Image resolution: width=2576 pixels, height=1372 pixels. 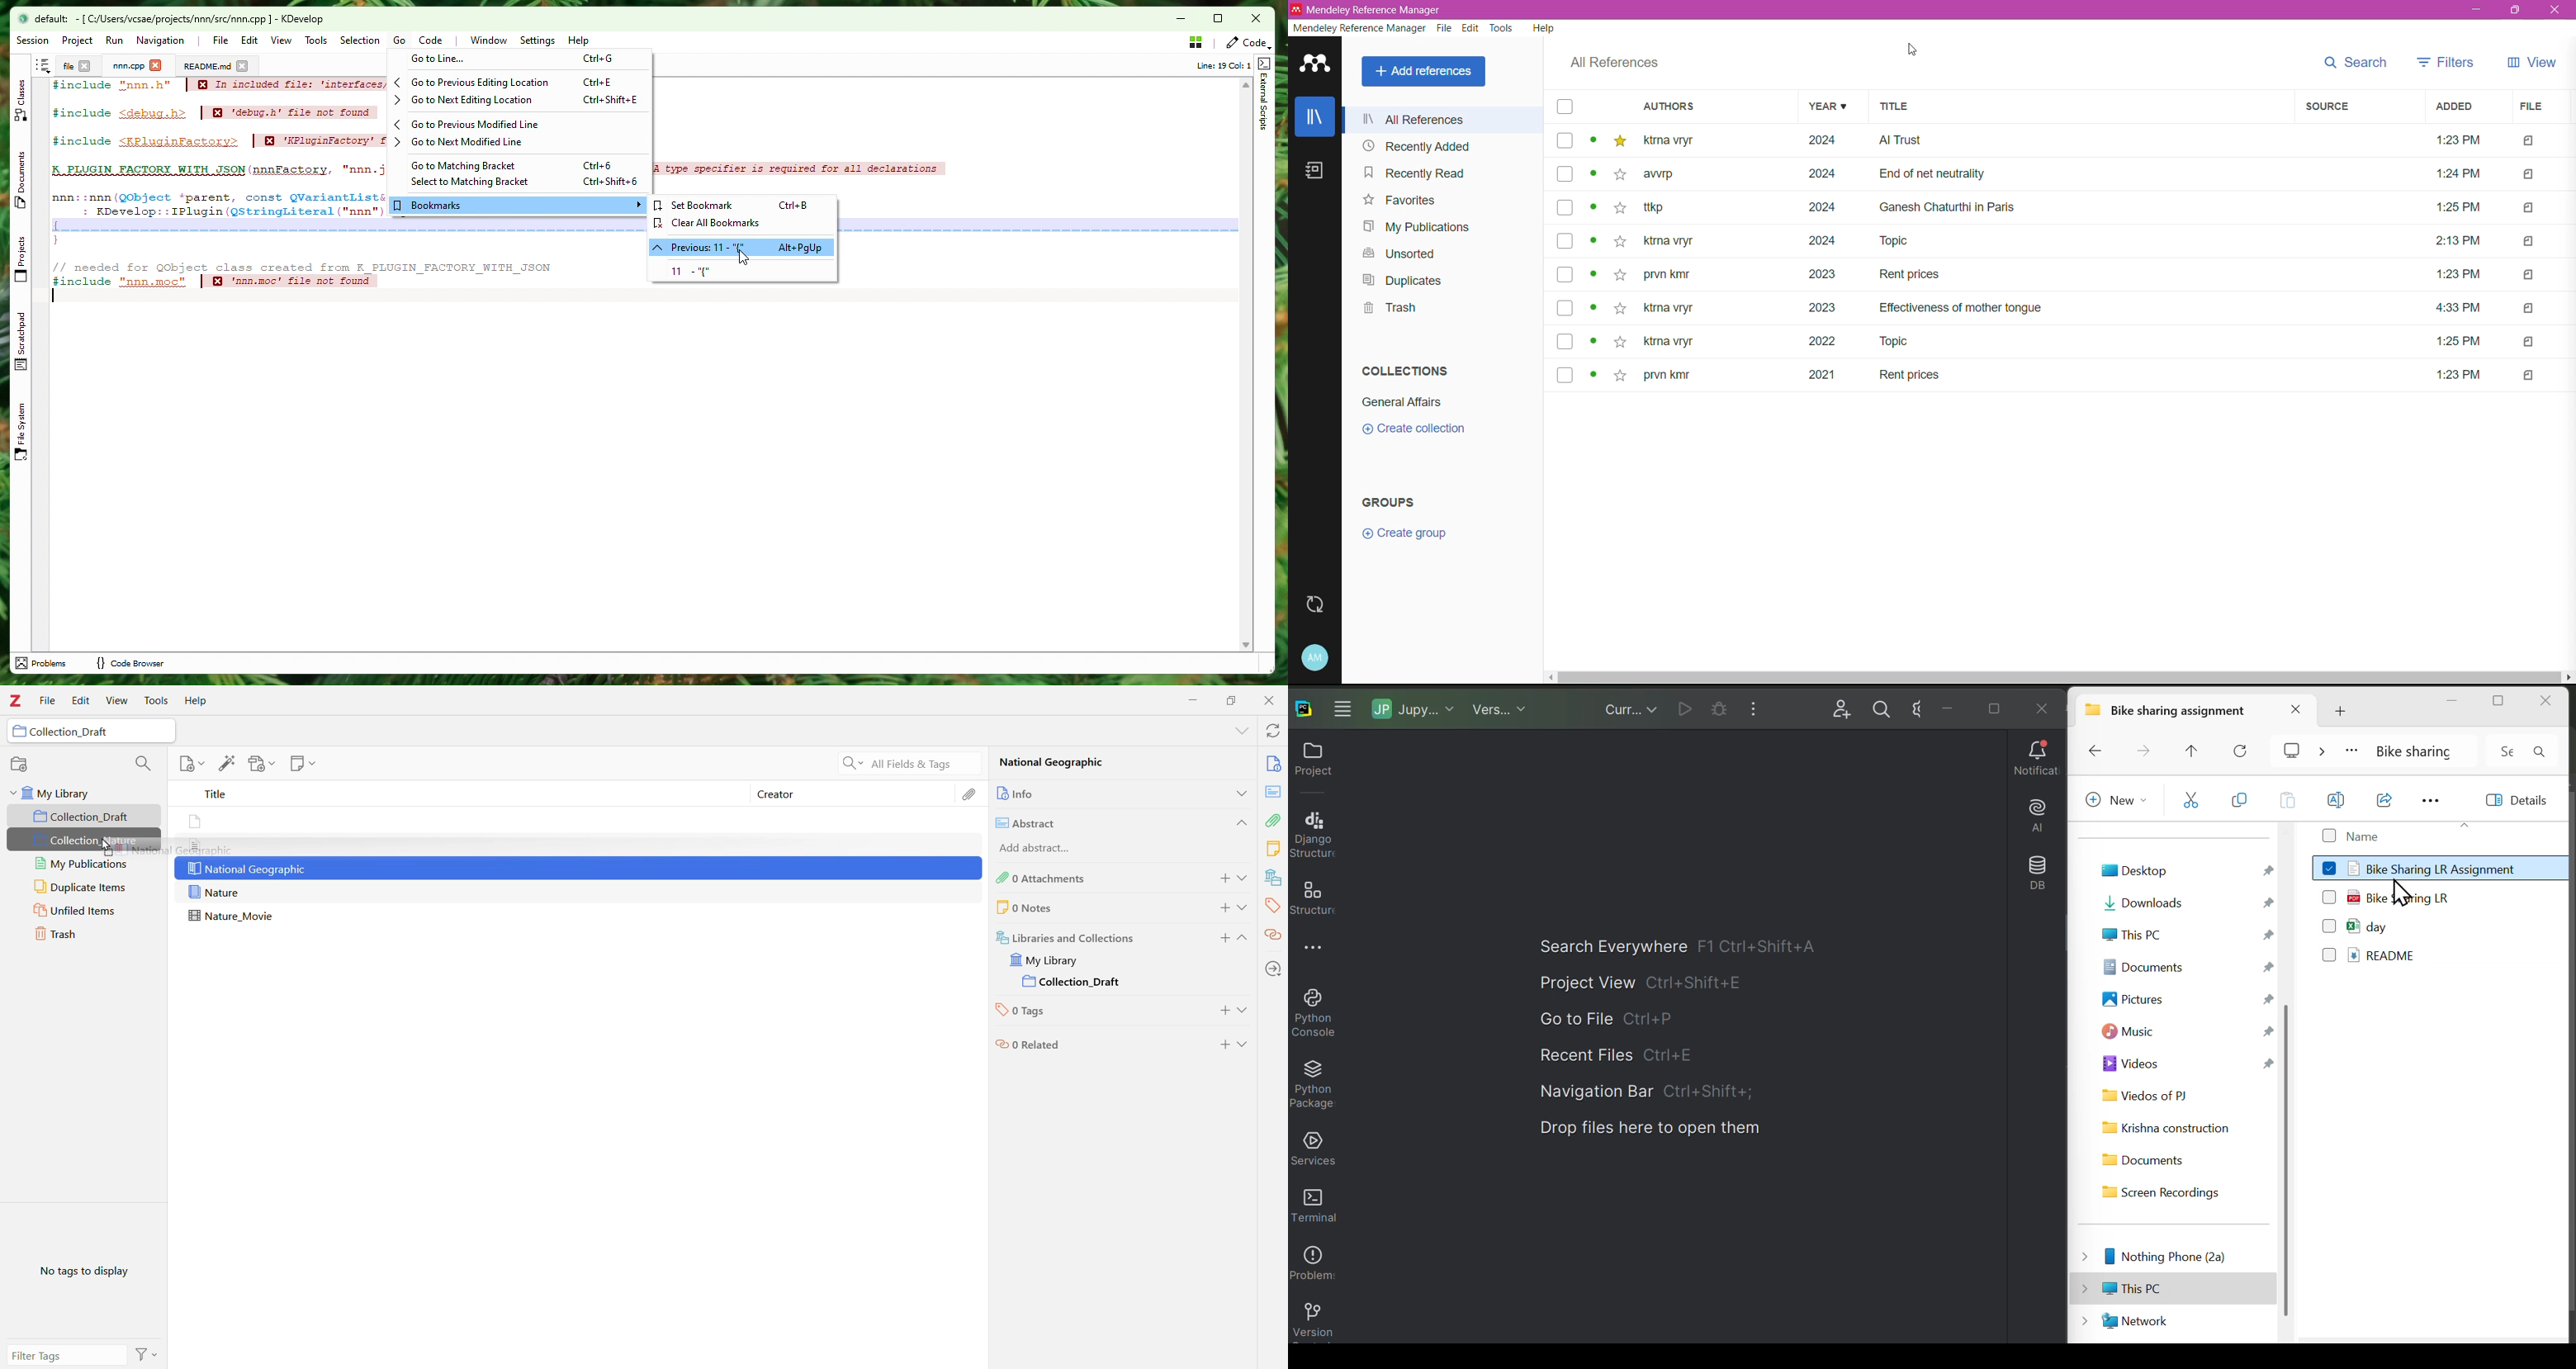 What do you see at coordinates (85, 911) in the screenshot?
I see `Unfiled Items` at bounding box center [85, 911].